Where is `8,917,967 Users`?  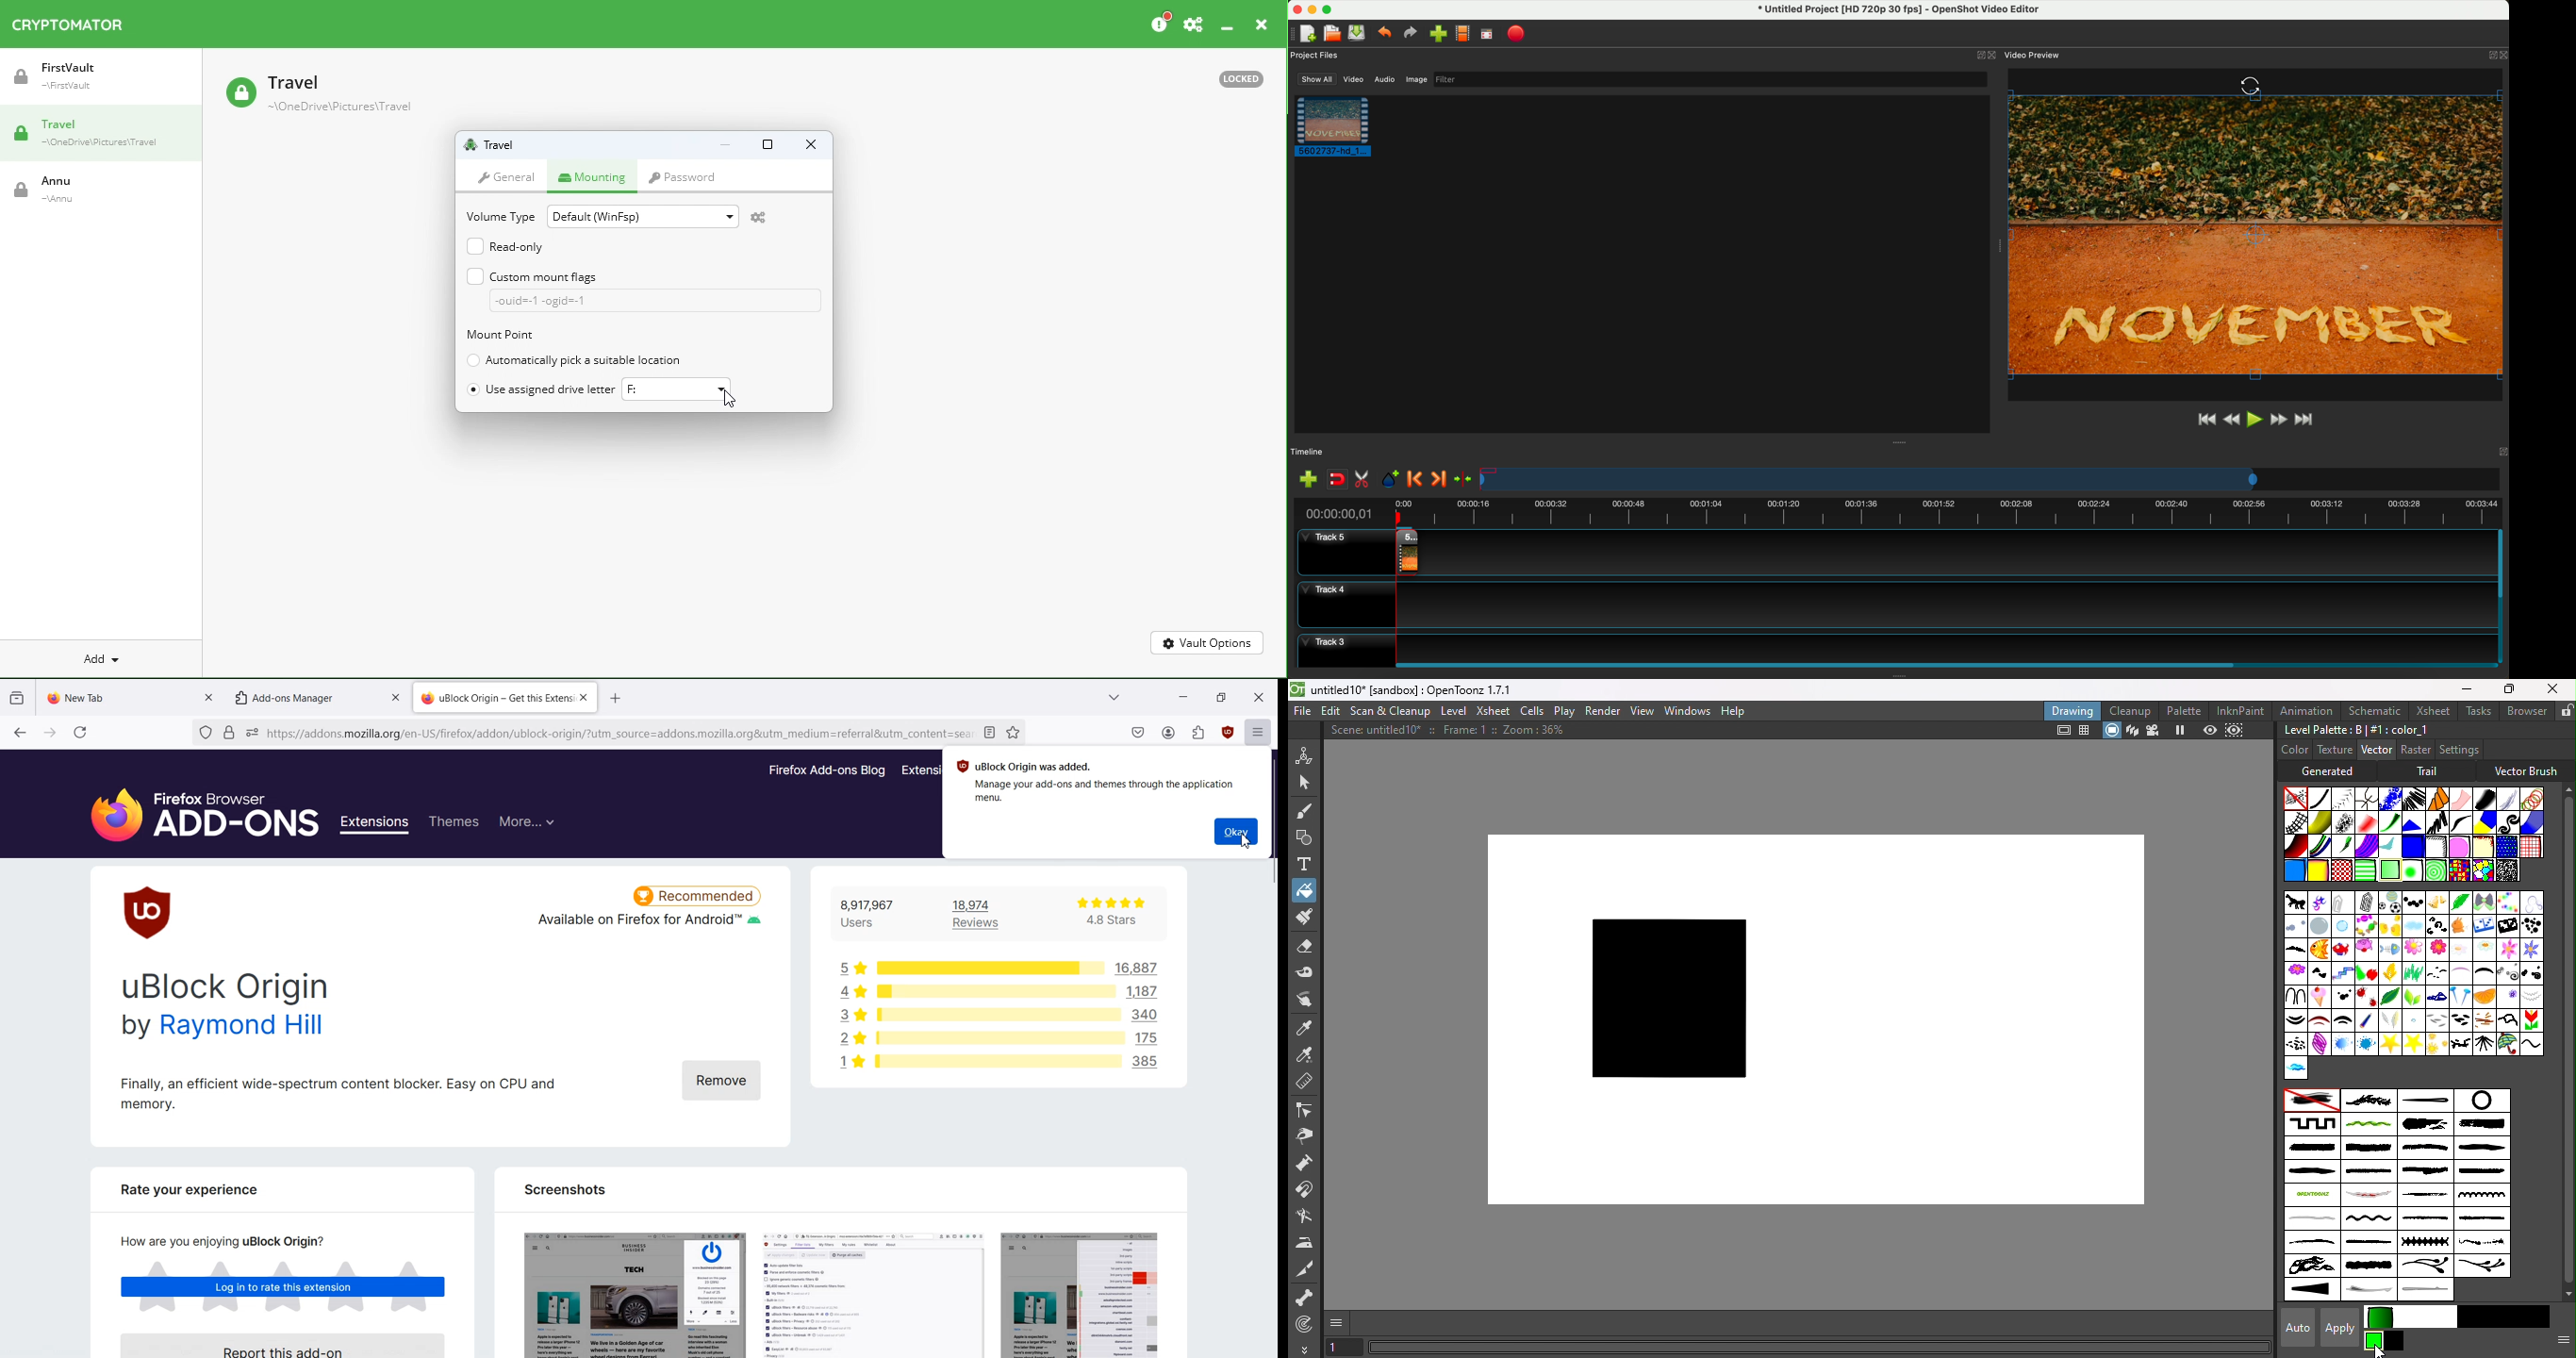
8,917,967 Users is located at coordinates (867, 914).